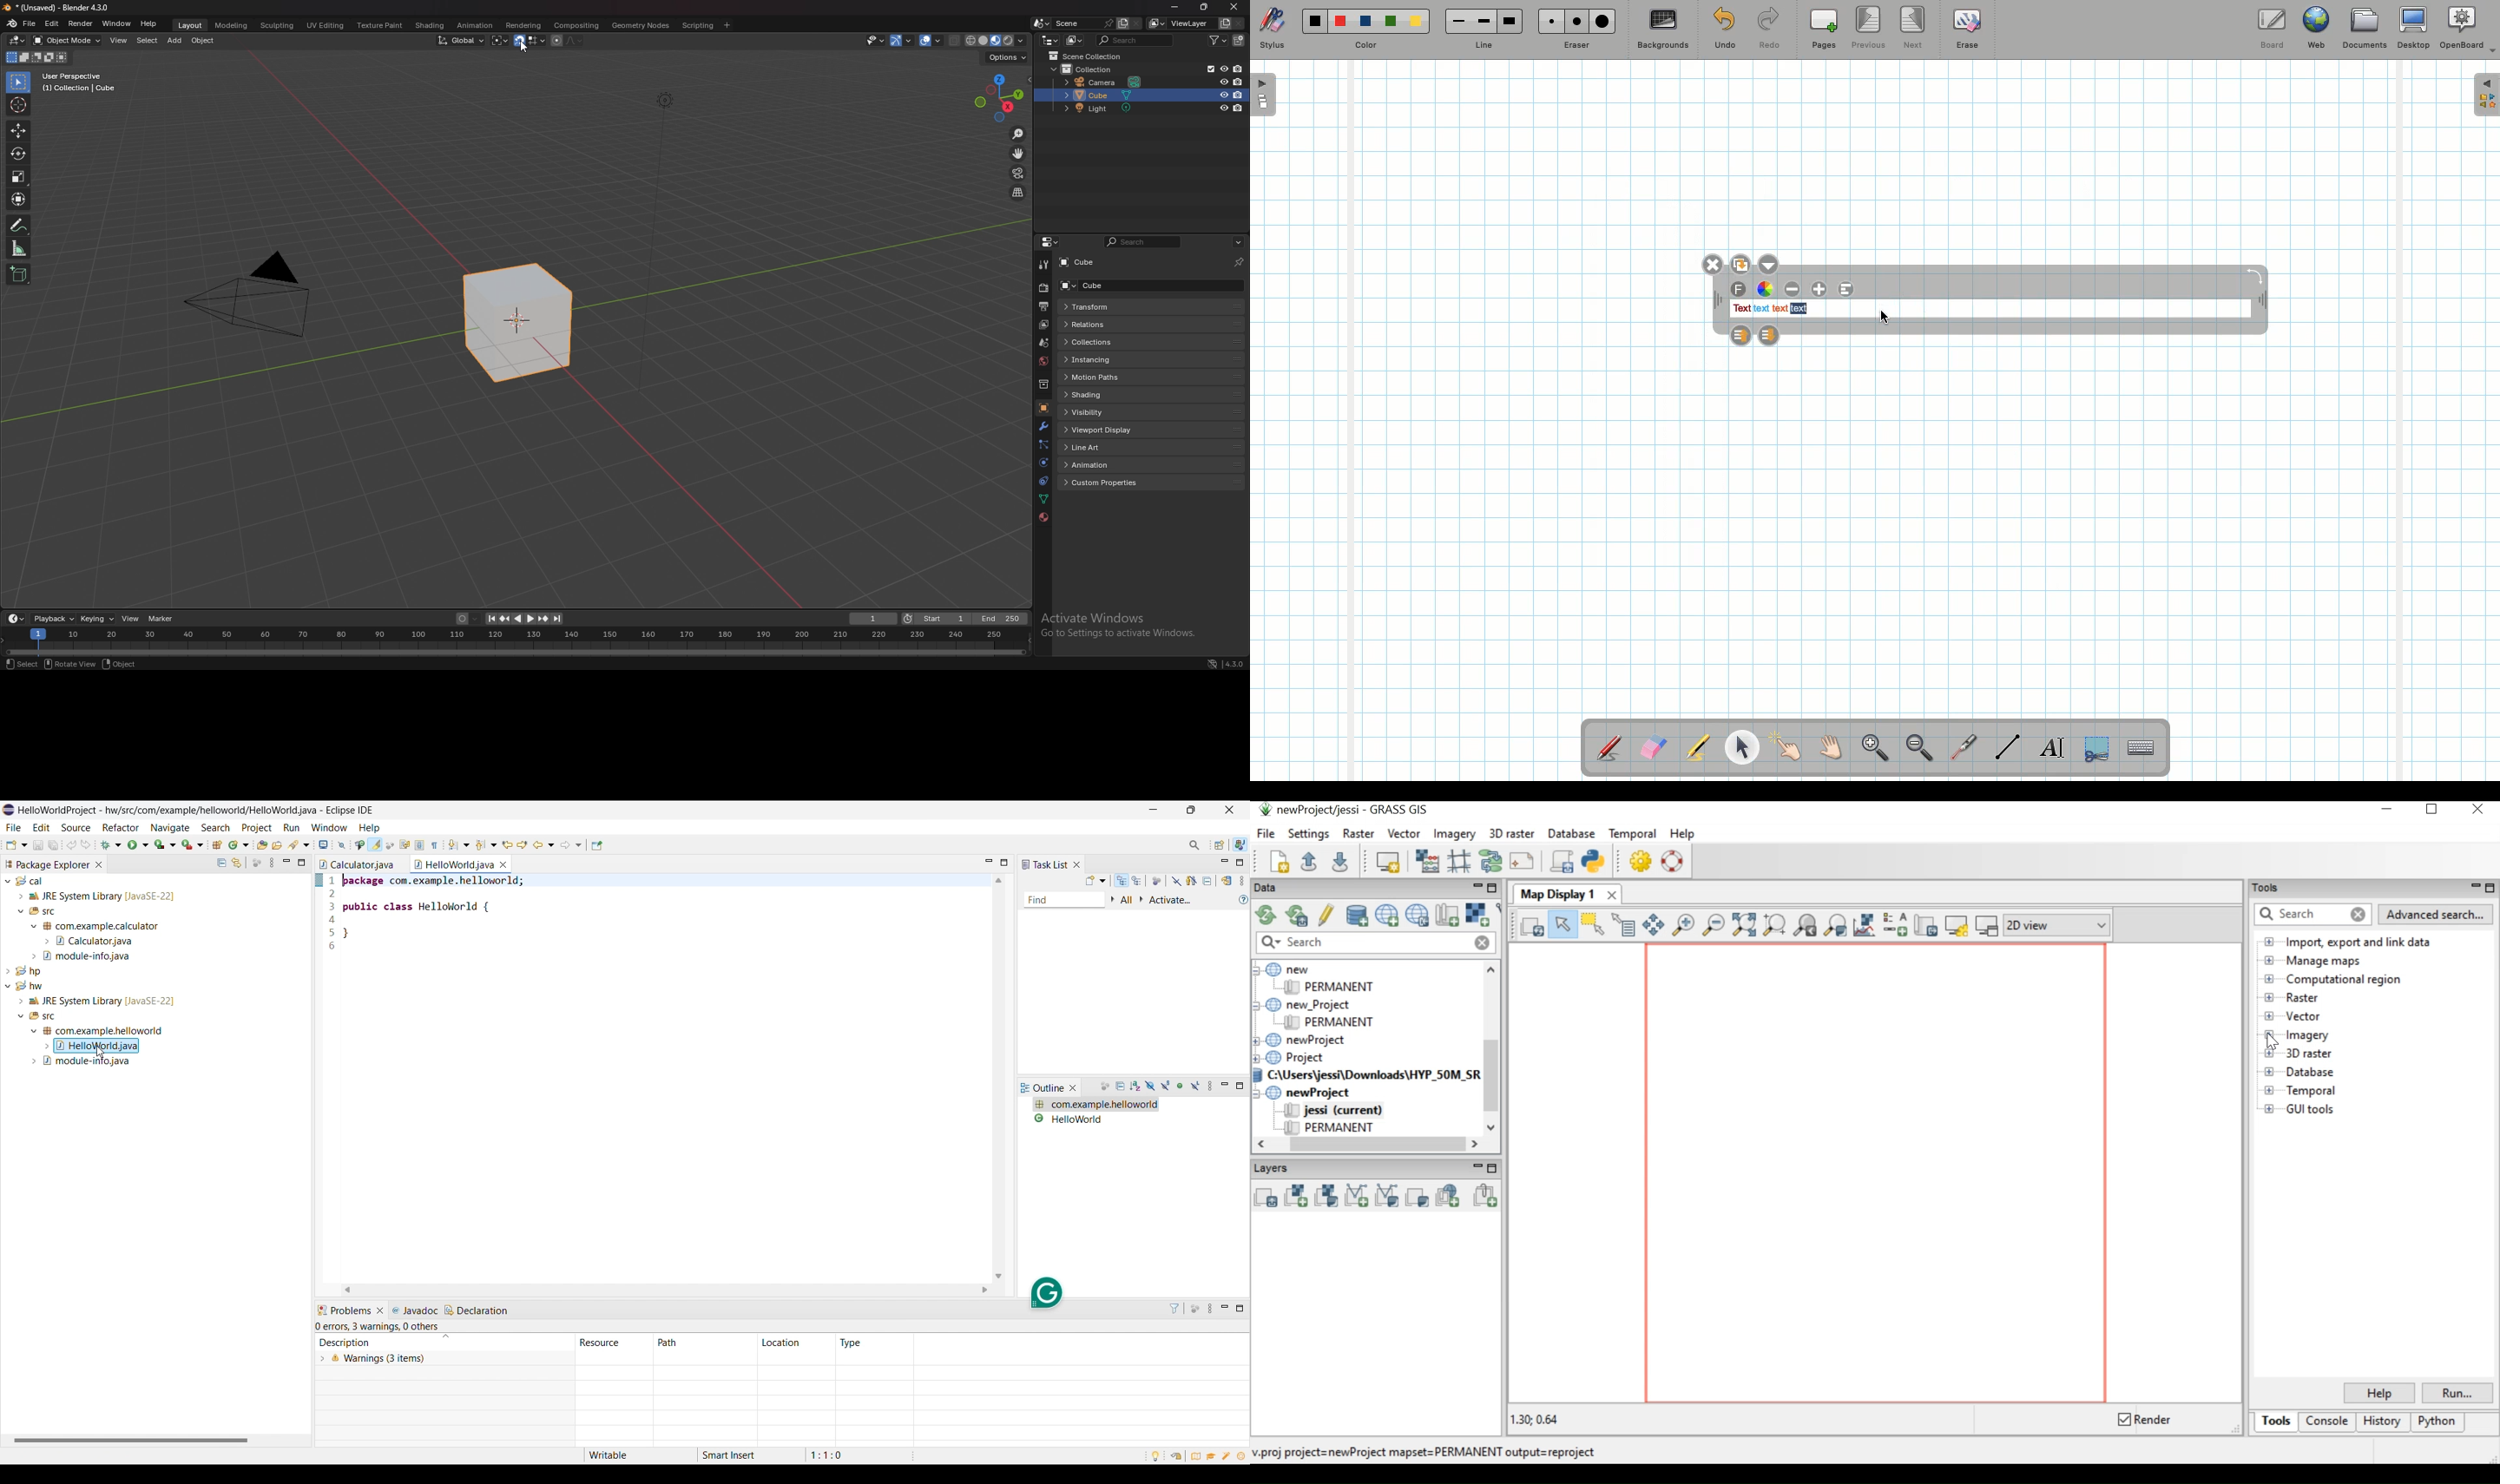  What do you see at coordinates (1137, 881) in the screenshot?
I see `Scheduled` at bounding box center [1137, 881].